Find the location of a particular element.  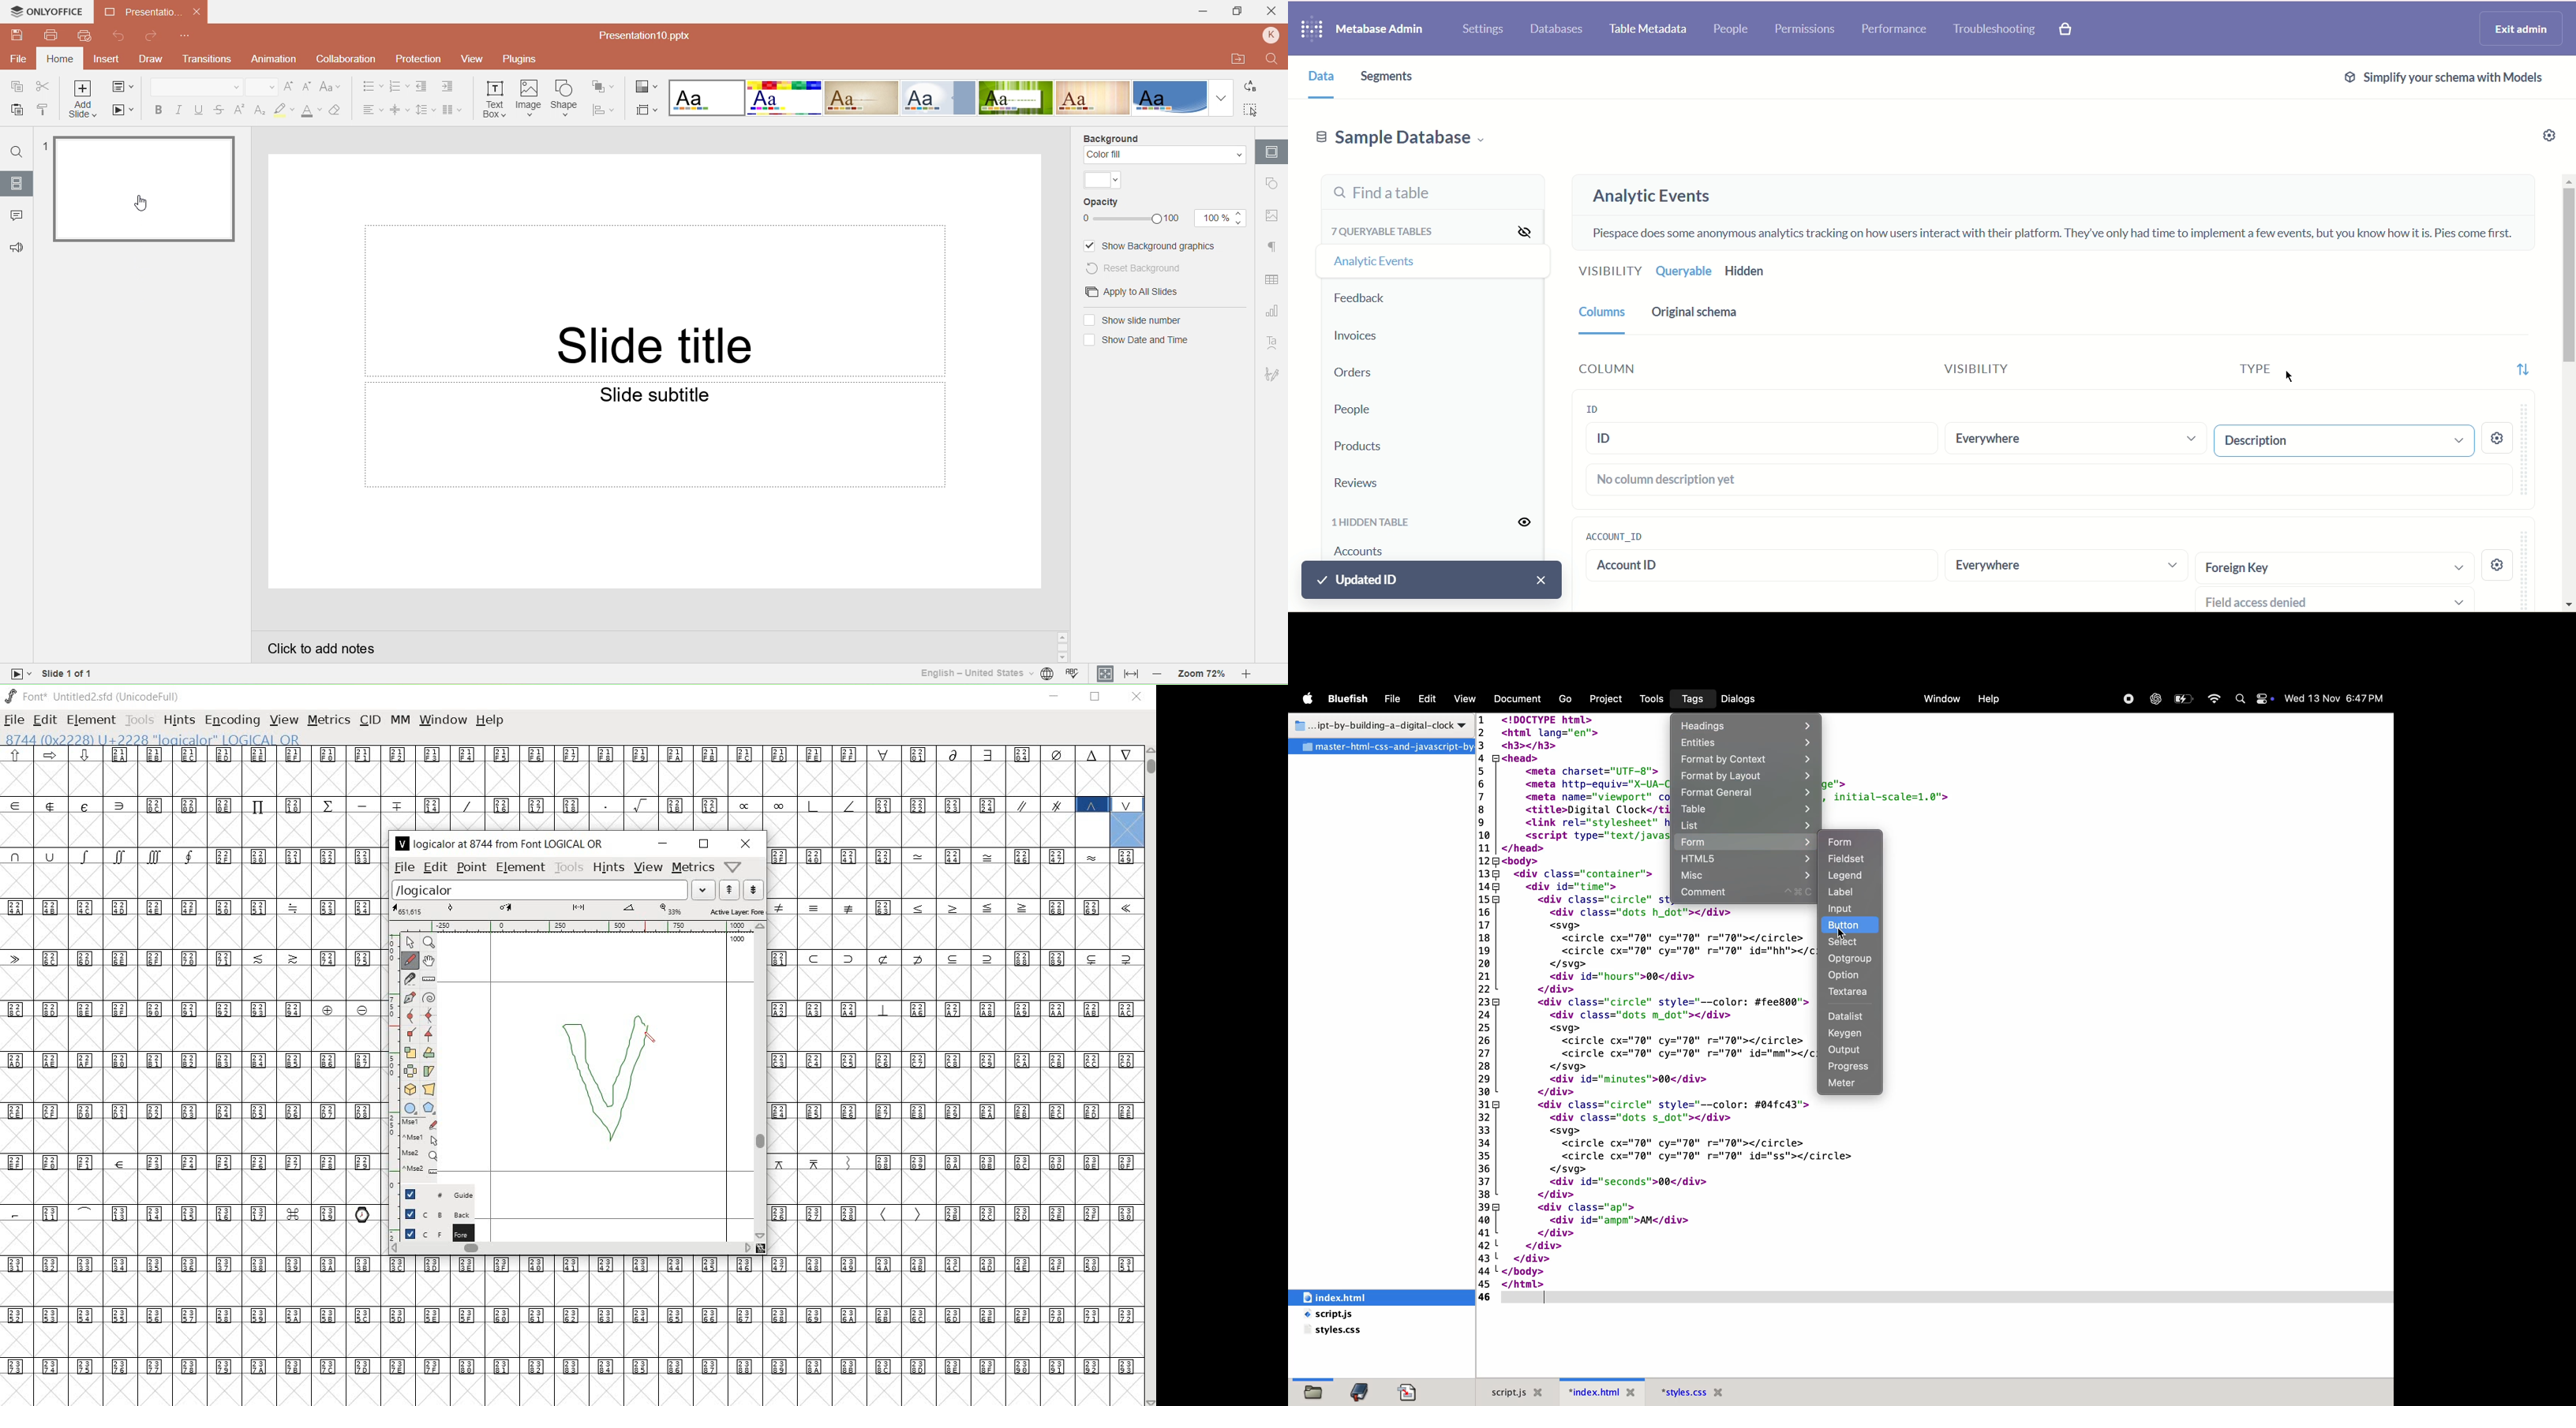

Fit to slide is located at coordinates (1105, 674).